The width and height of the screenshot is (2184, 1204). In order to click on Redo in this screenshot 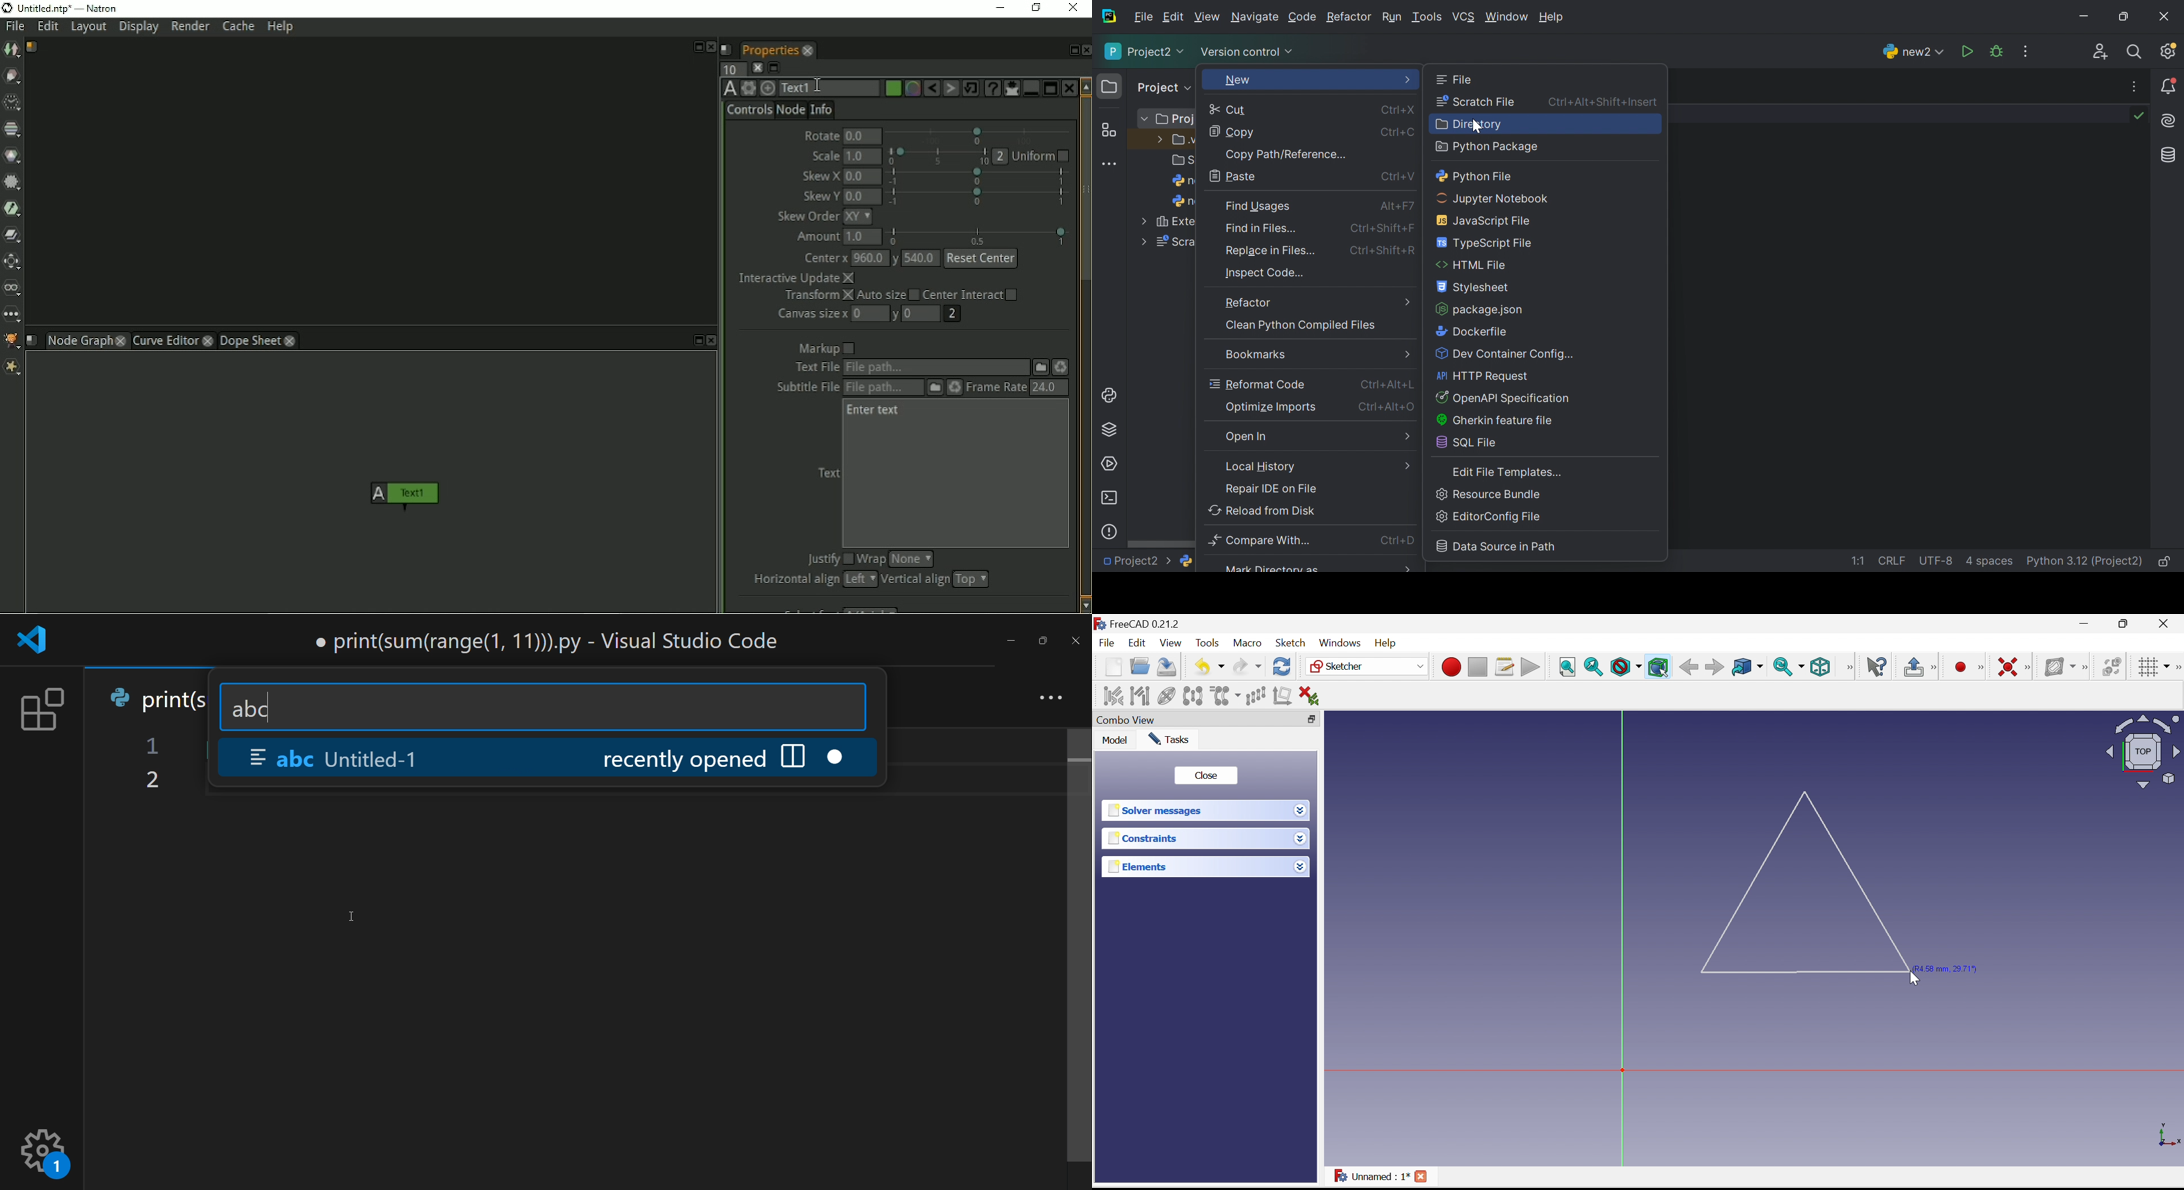, I will do `click(1247, 668)`.